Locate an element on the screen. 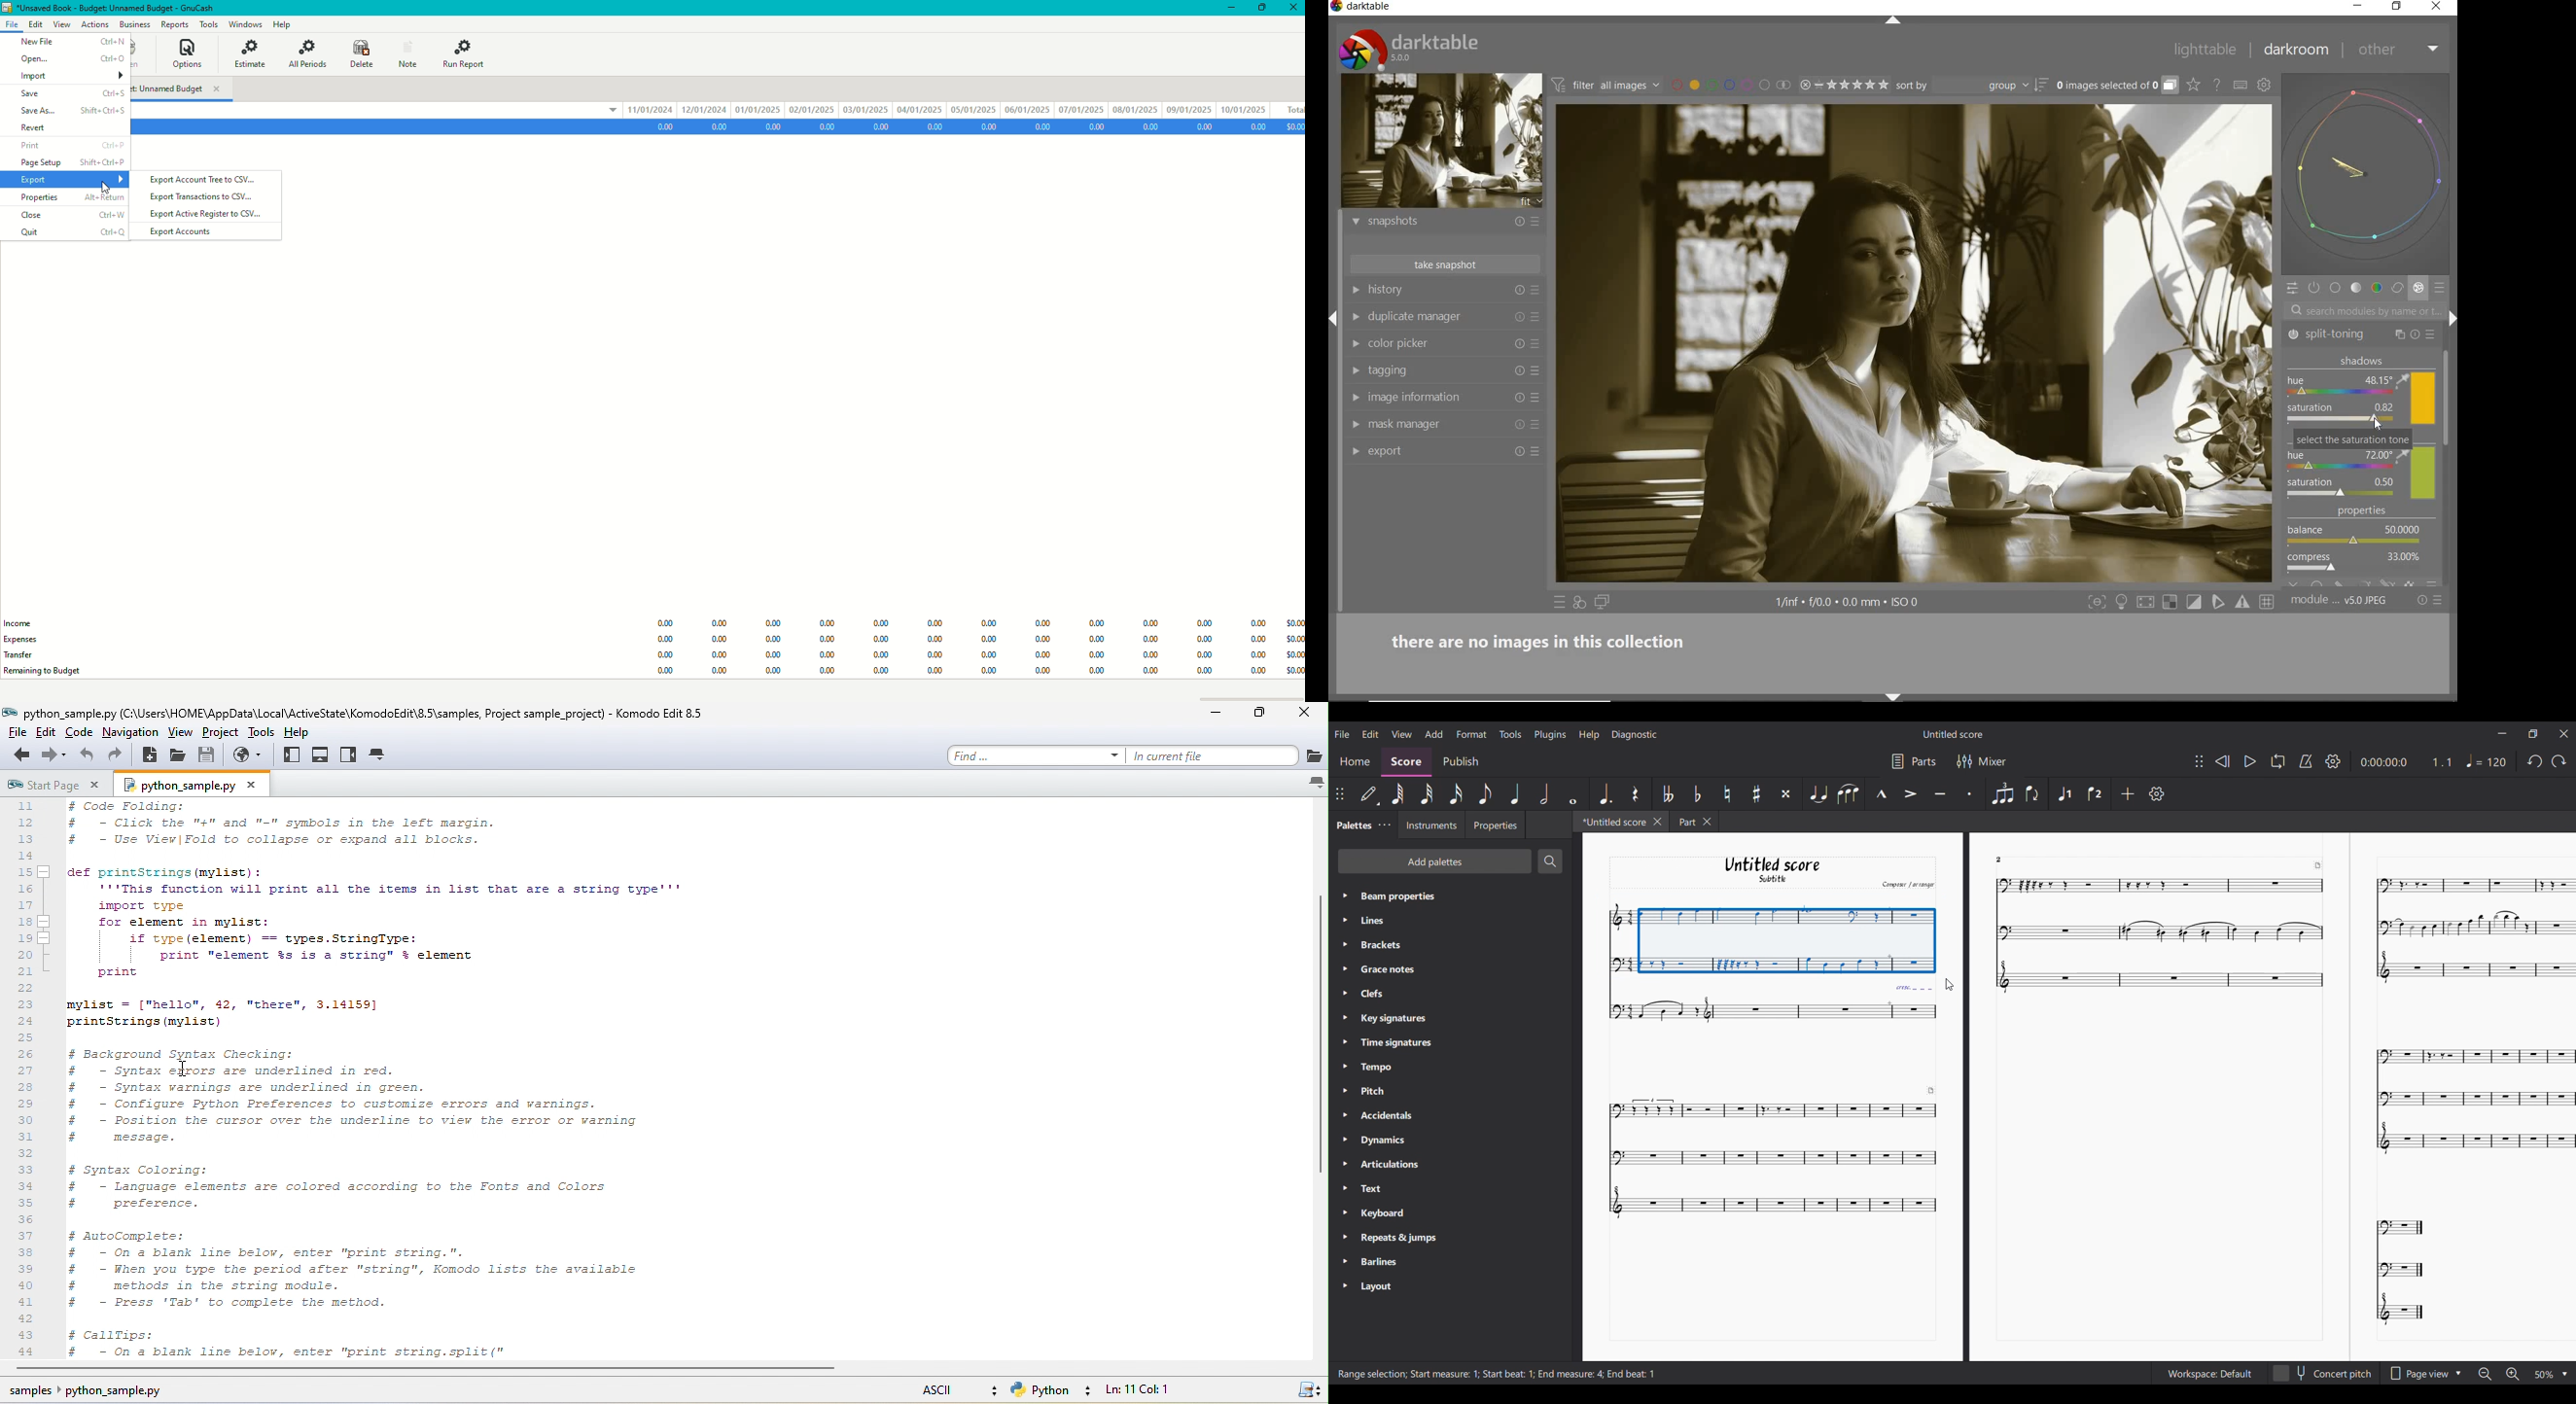  Tools is located at coordinates (206, 23).